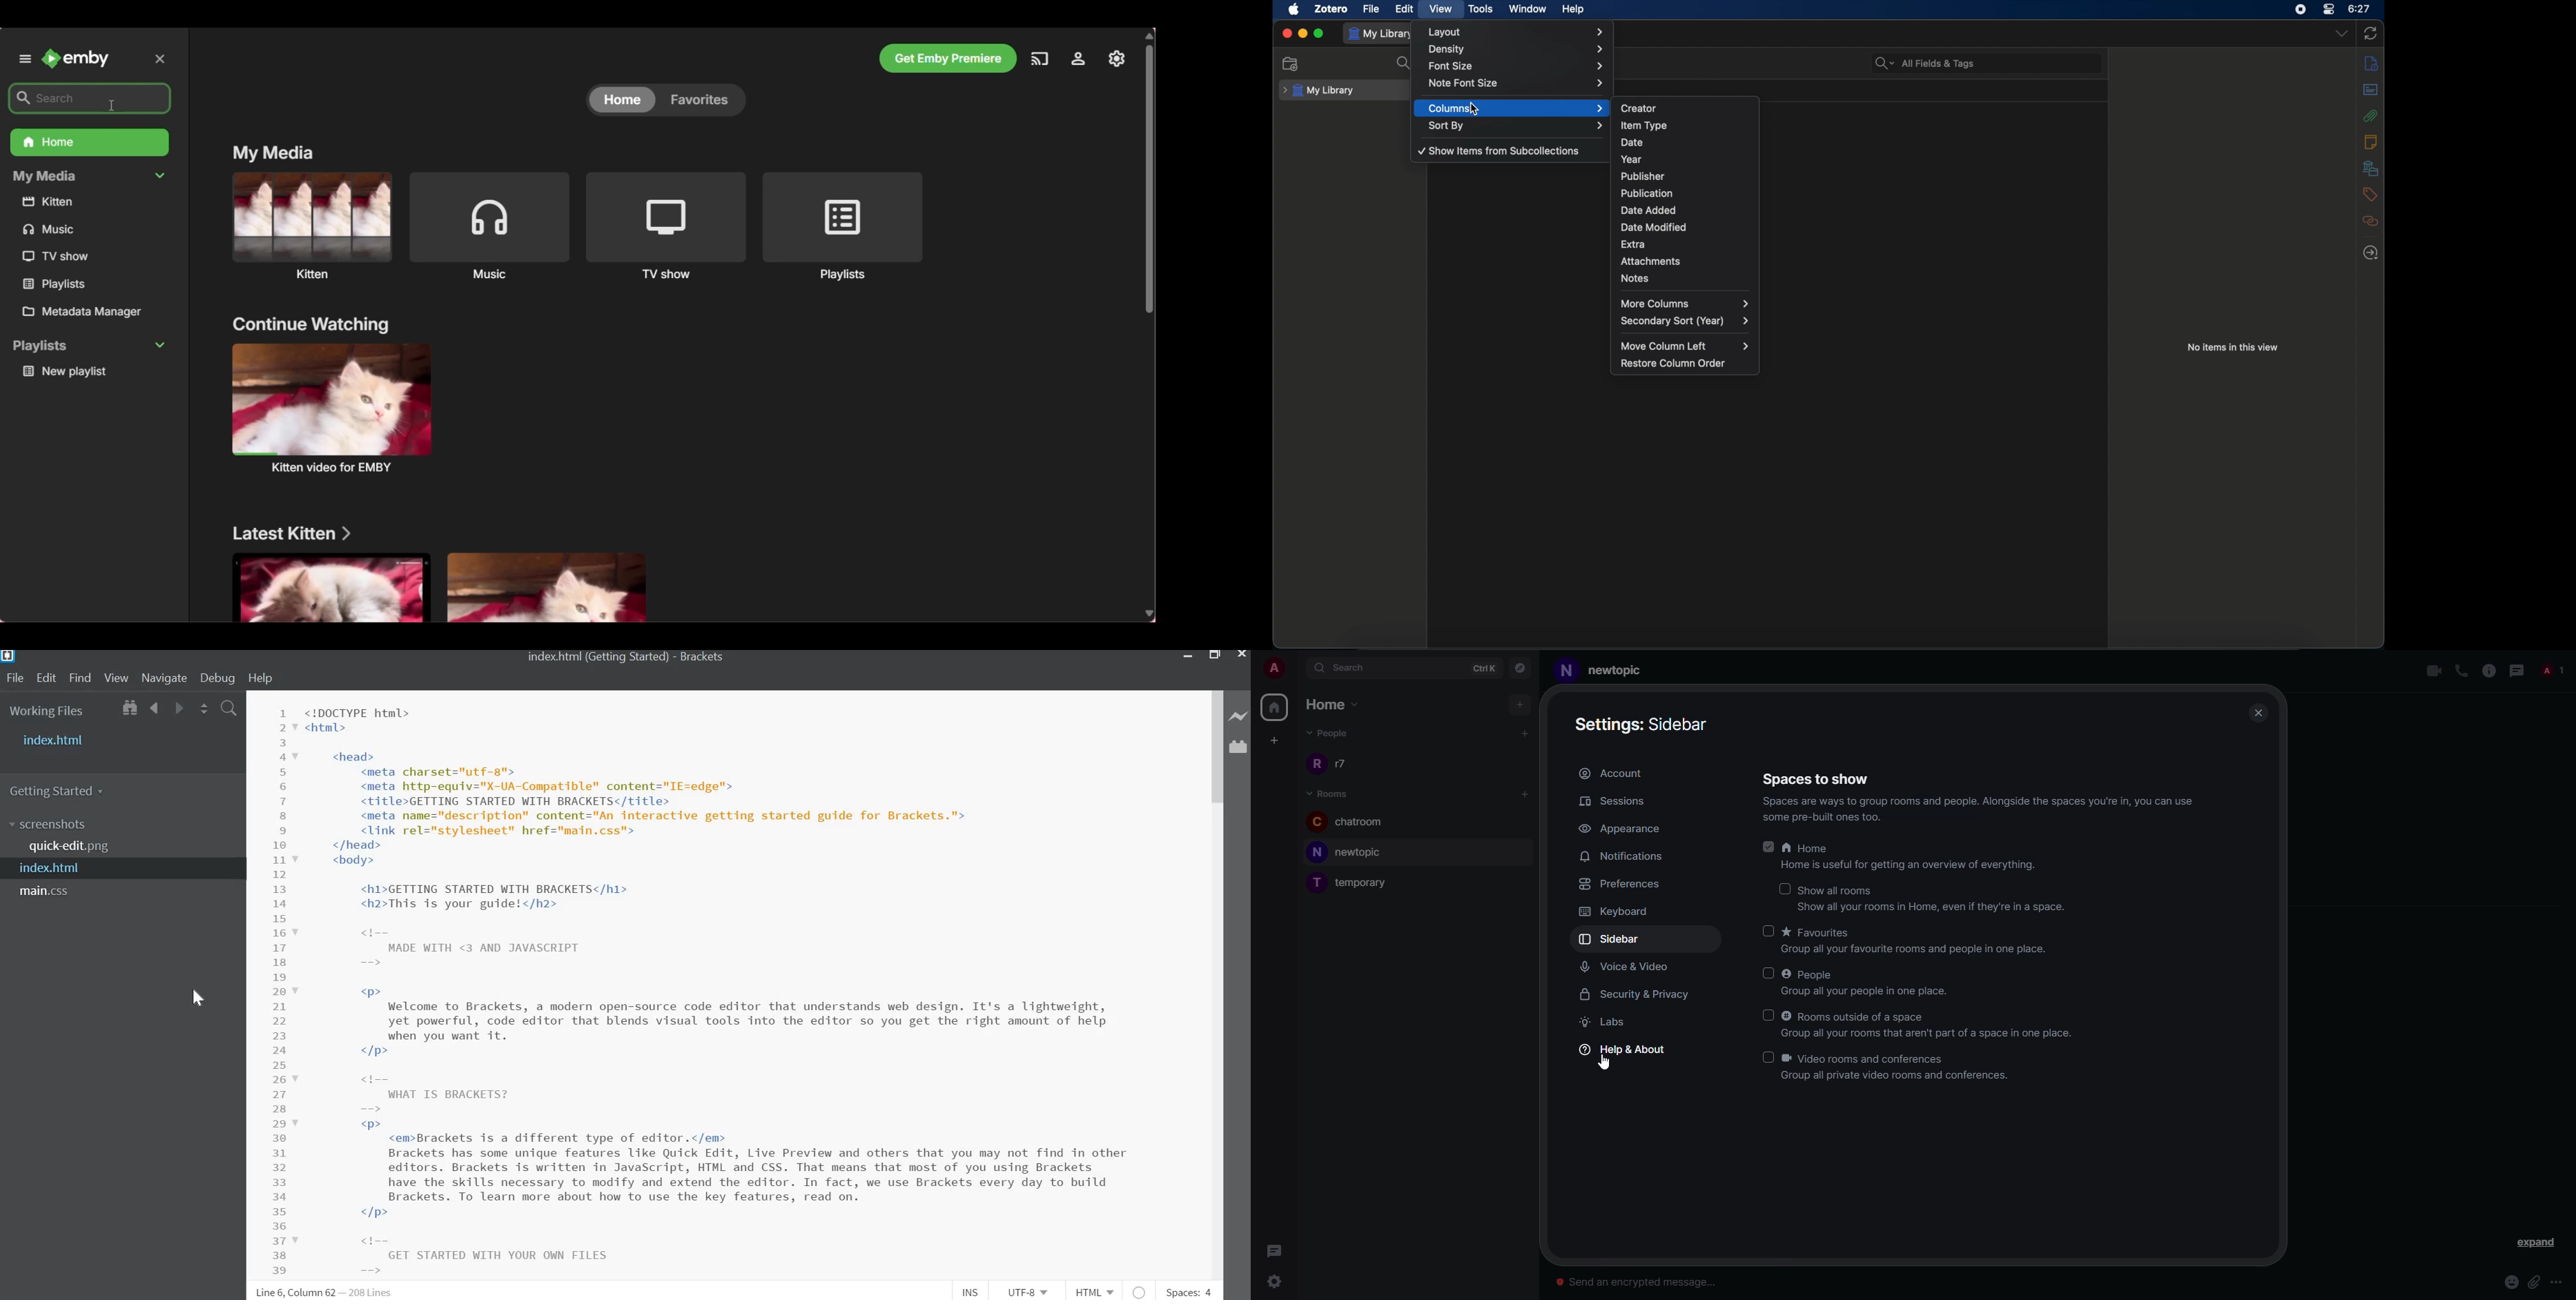 The image size is (2576, 1316). I want to click on rooms, so click(1338, 794).